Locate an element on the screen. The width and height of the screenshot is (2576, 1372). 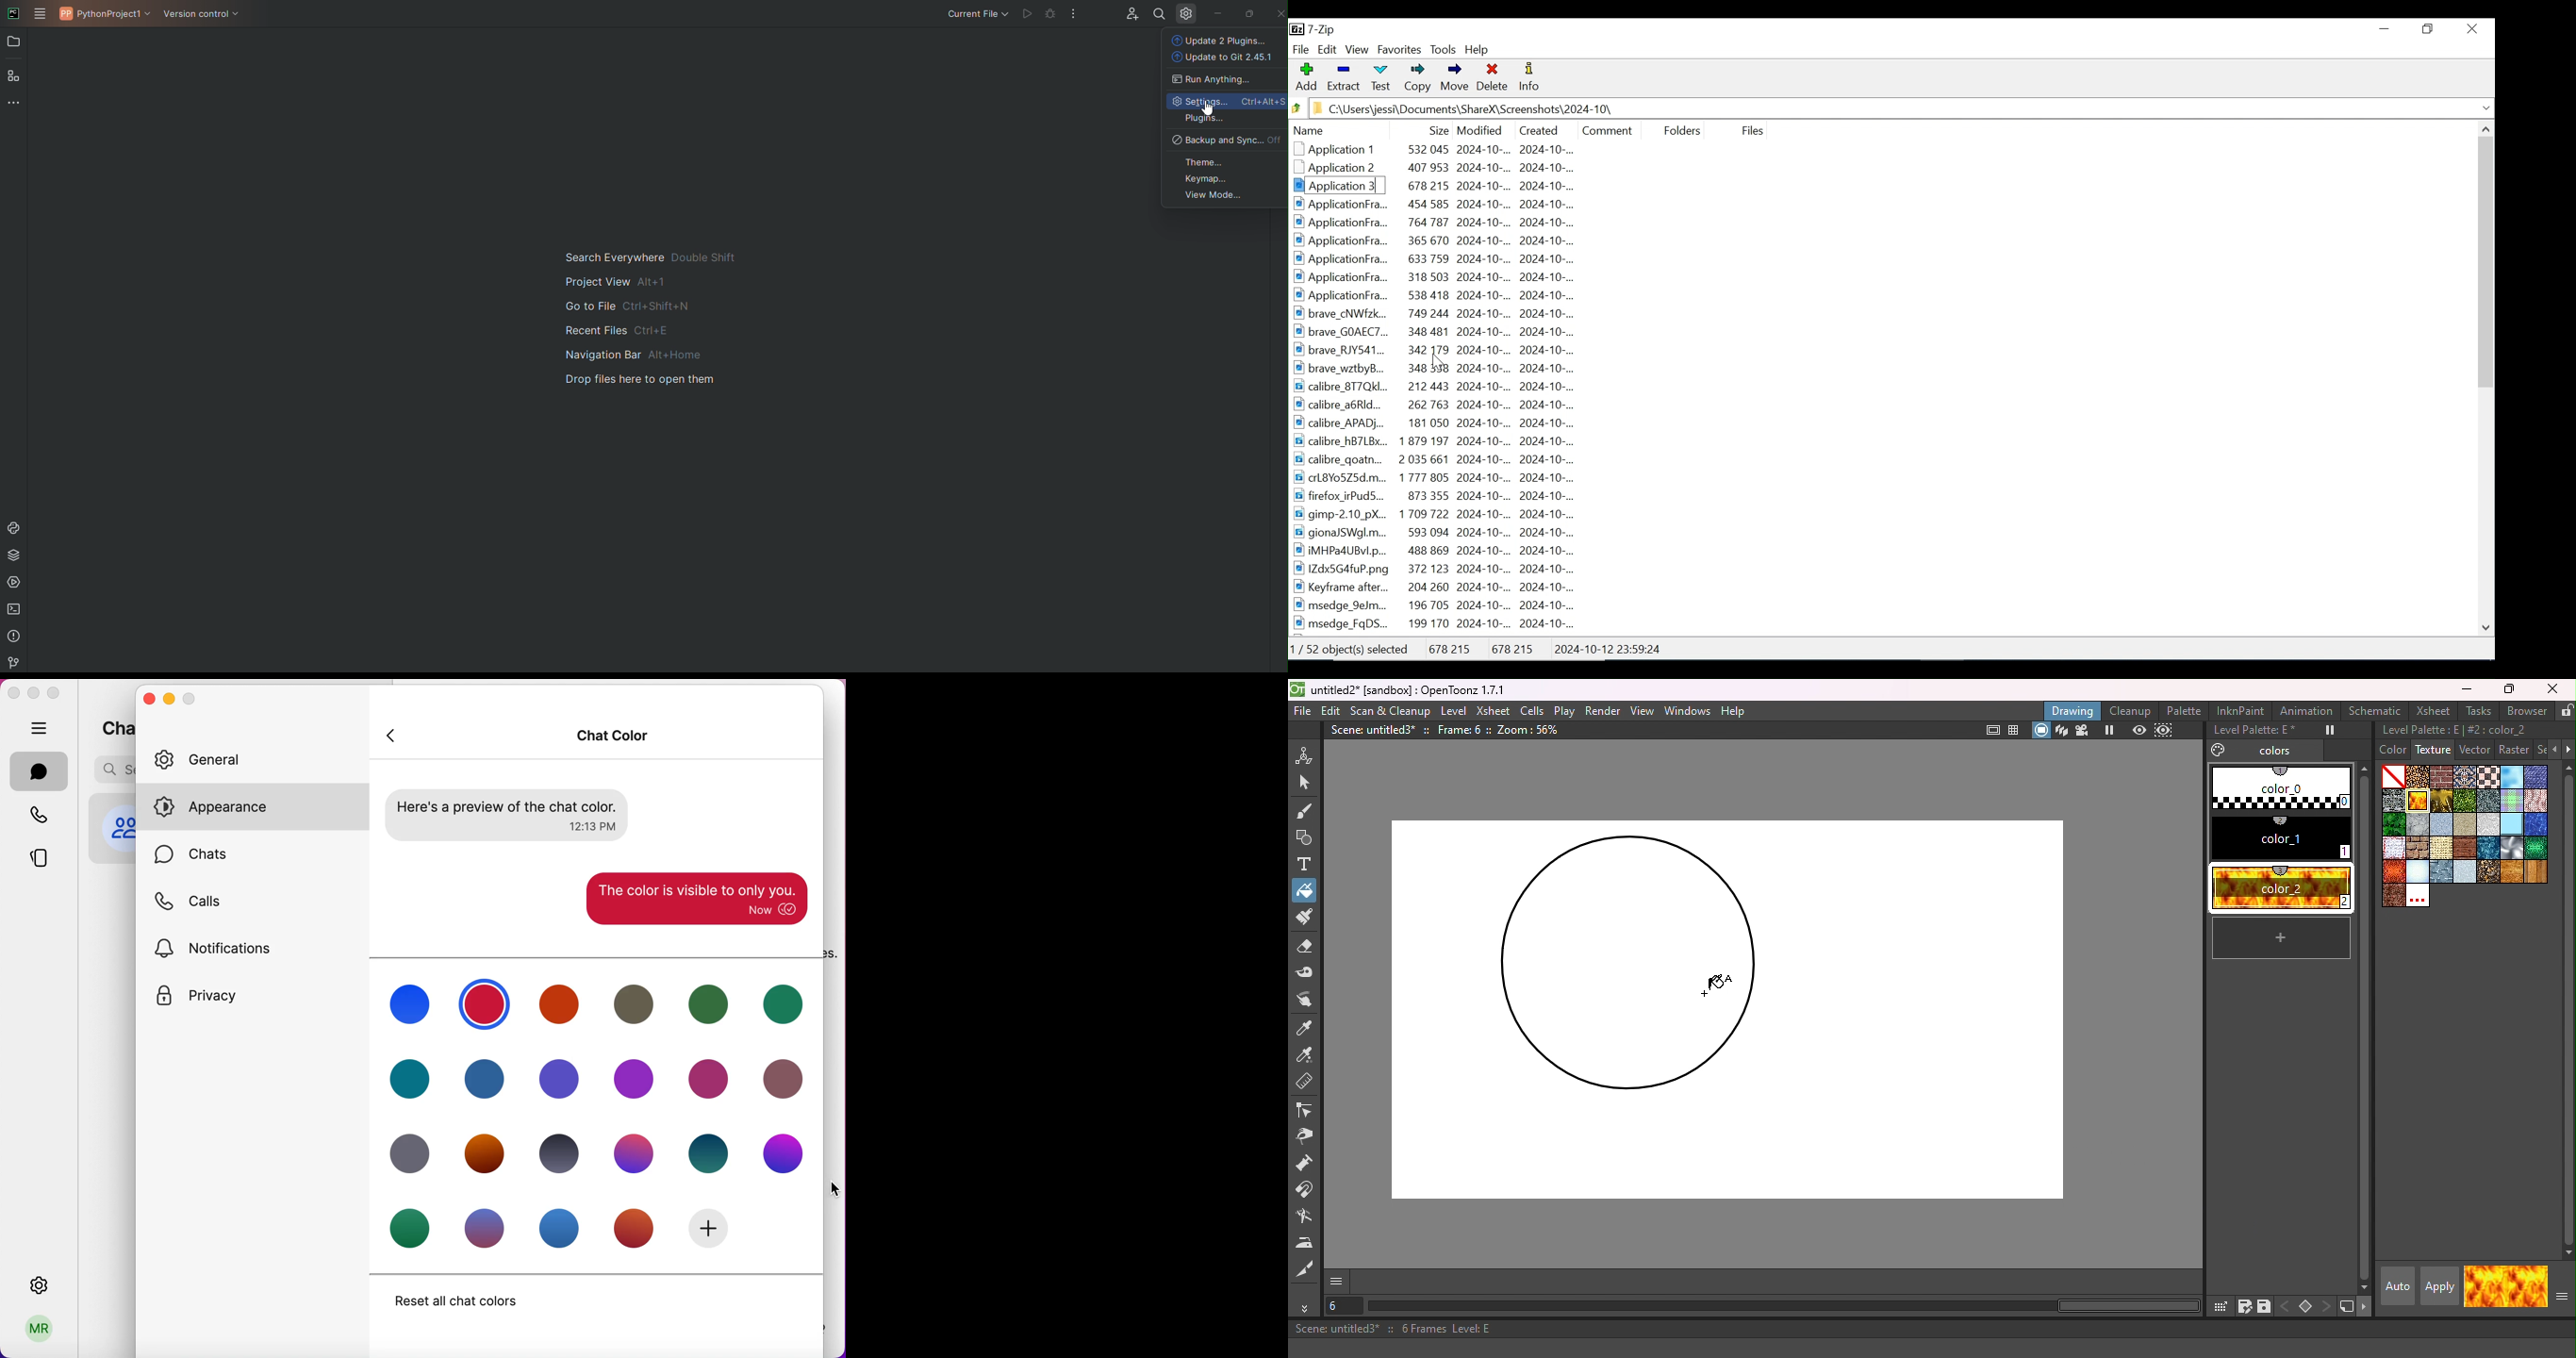
preview of chat color is located at coordinates (522, 818).